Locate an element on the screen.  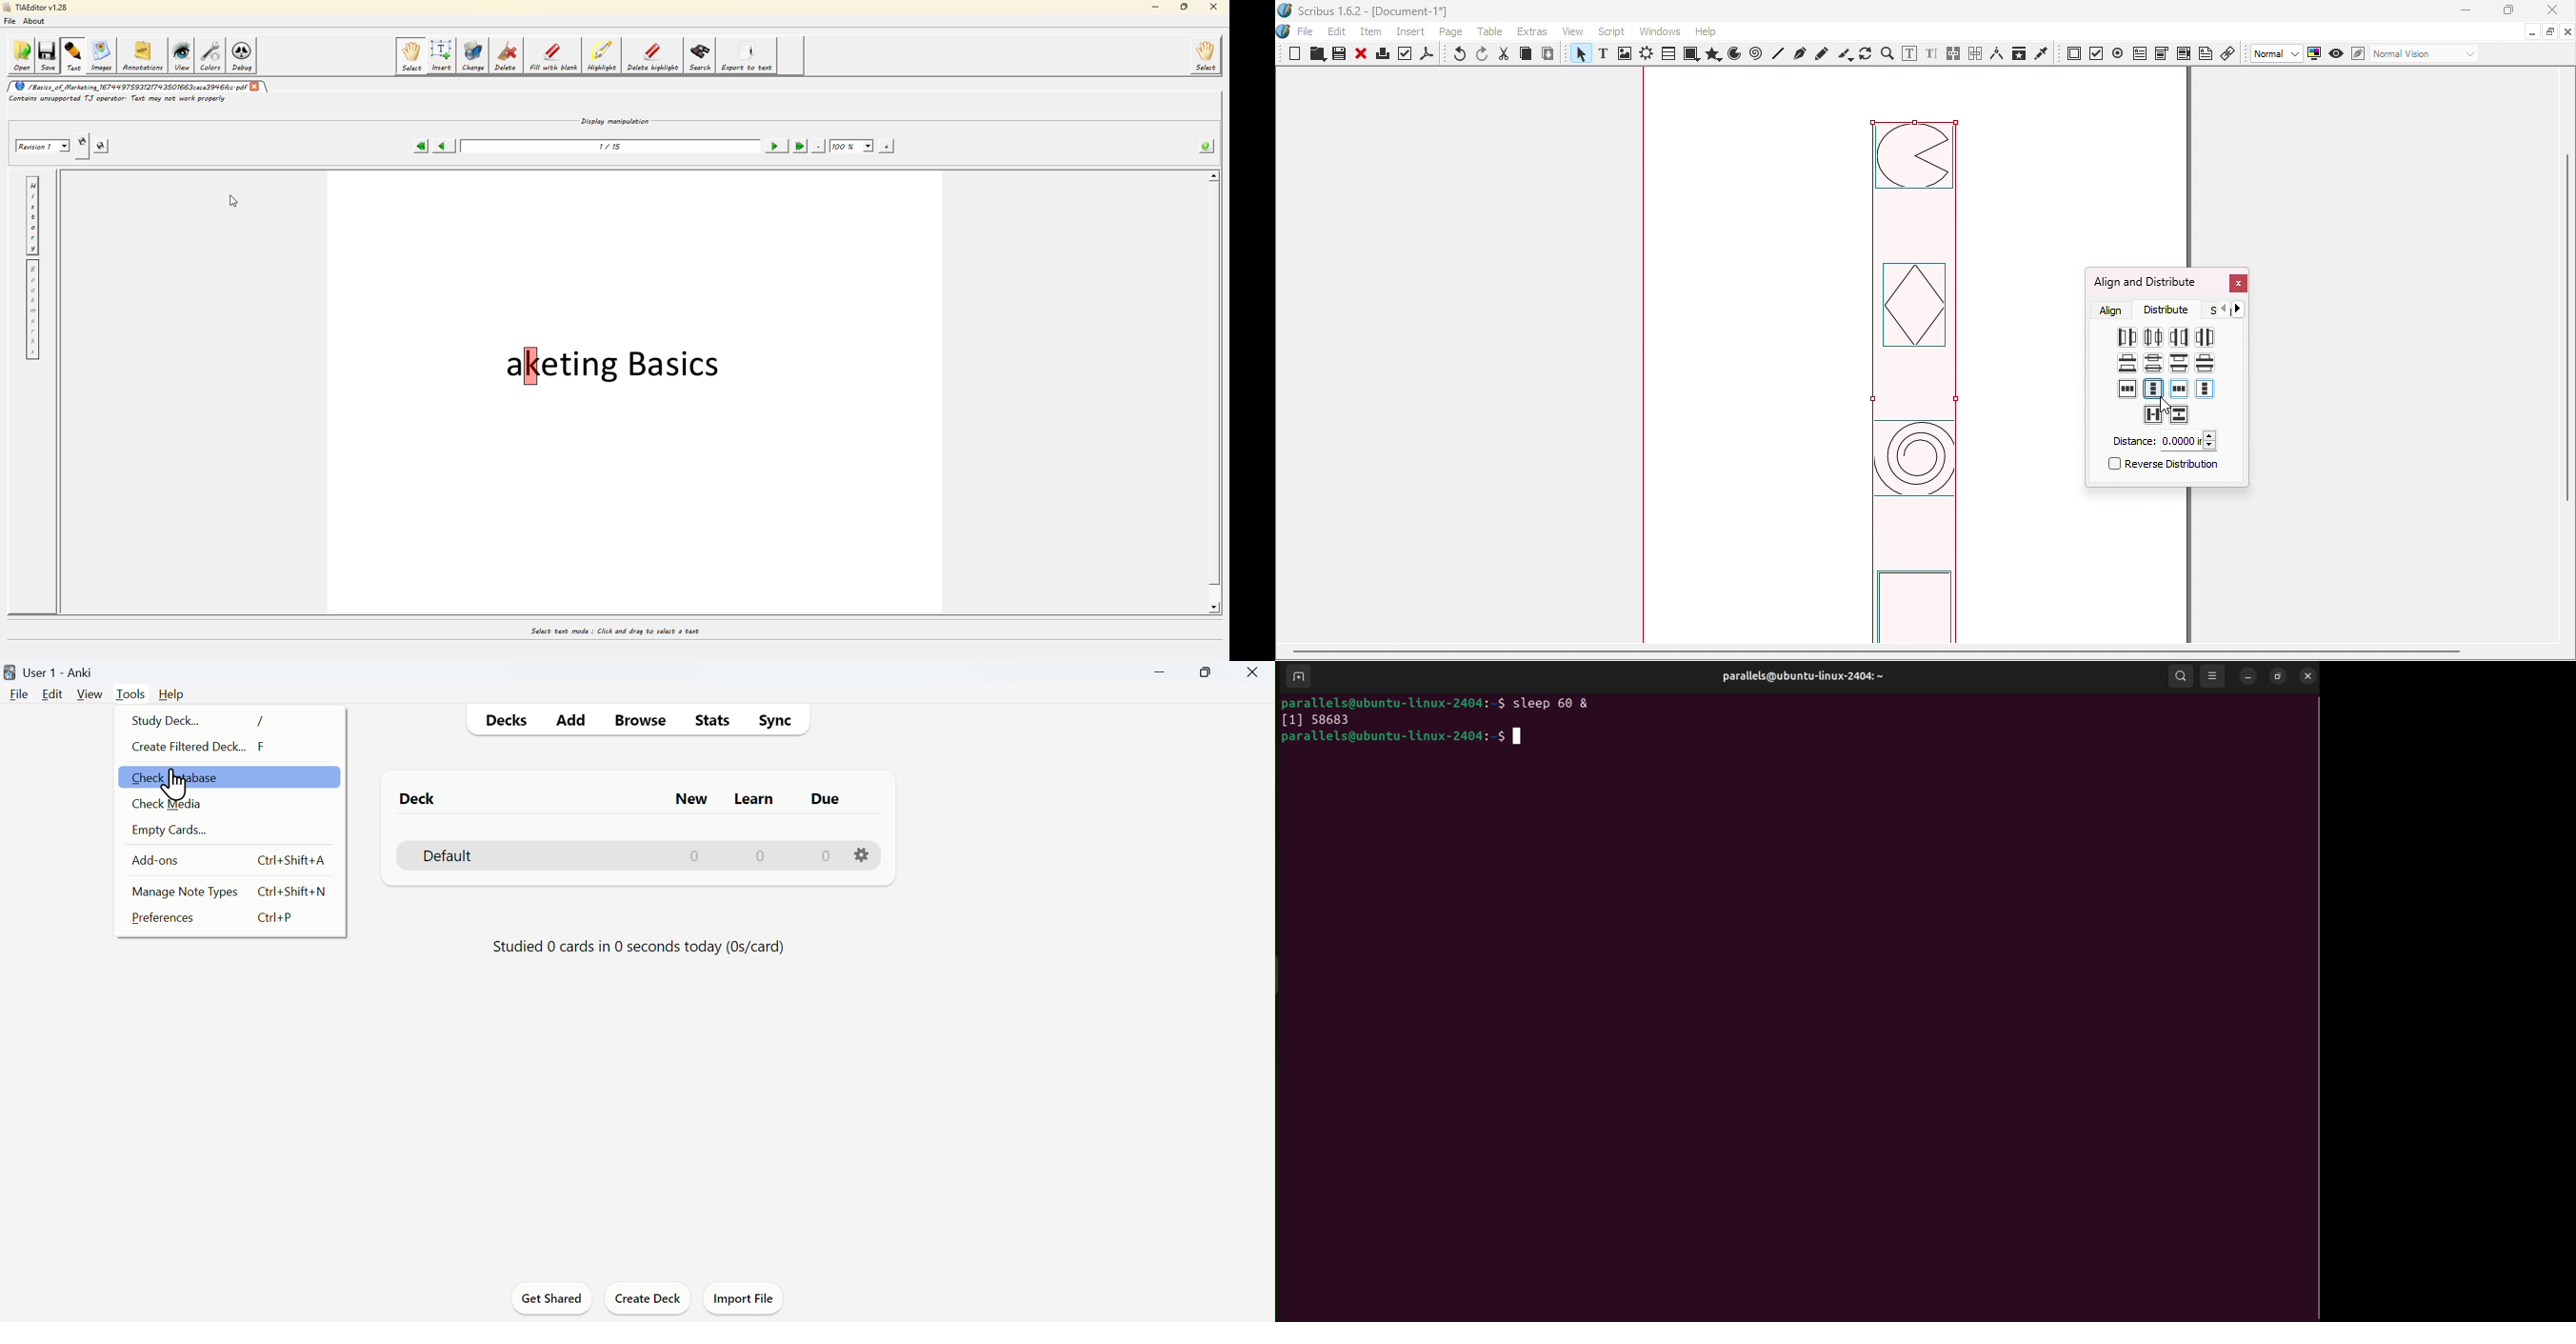
New is located at coordinates (697, 800).